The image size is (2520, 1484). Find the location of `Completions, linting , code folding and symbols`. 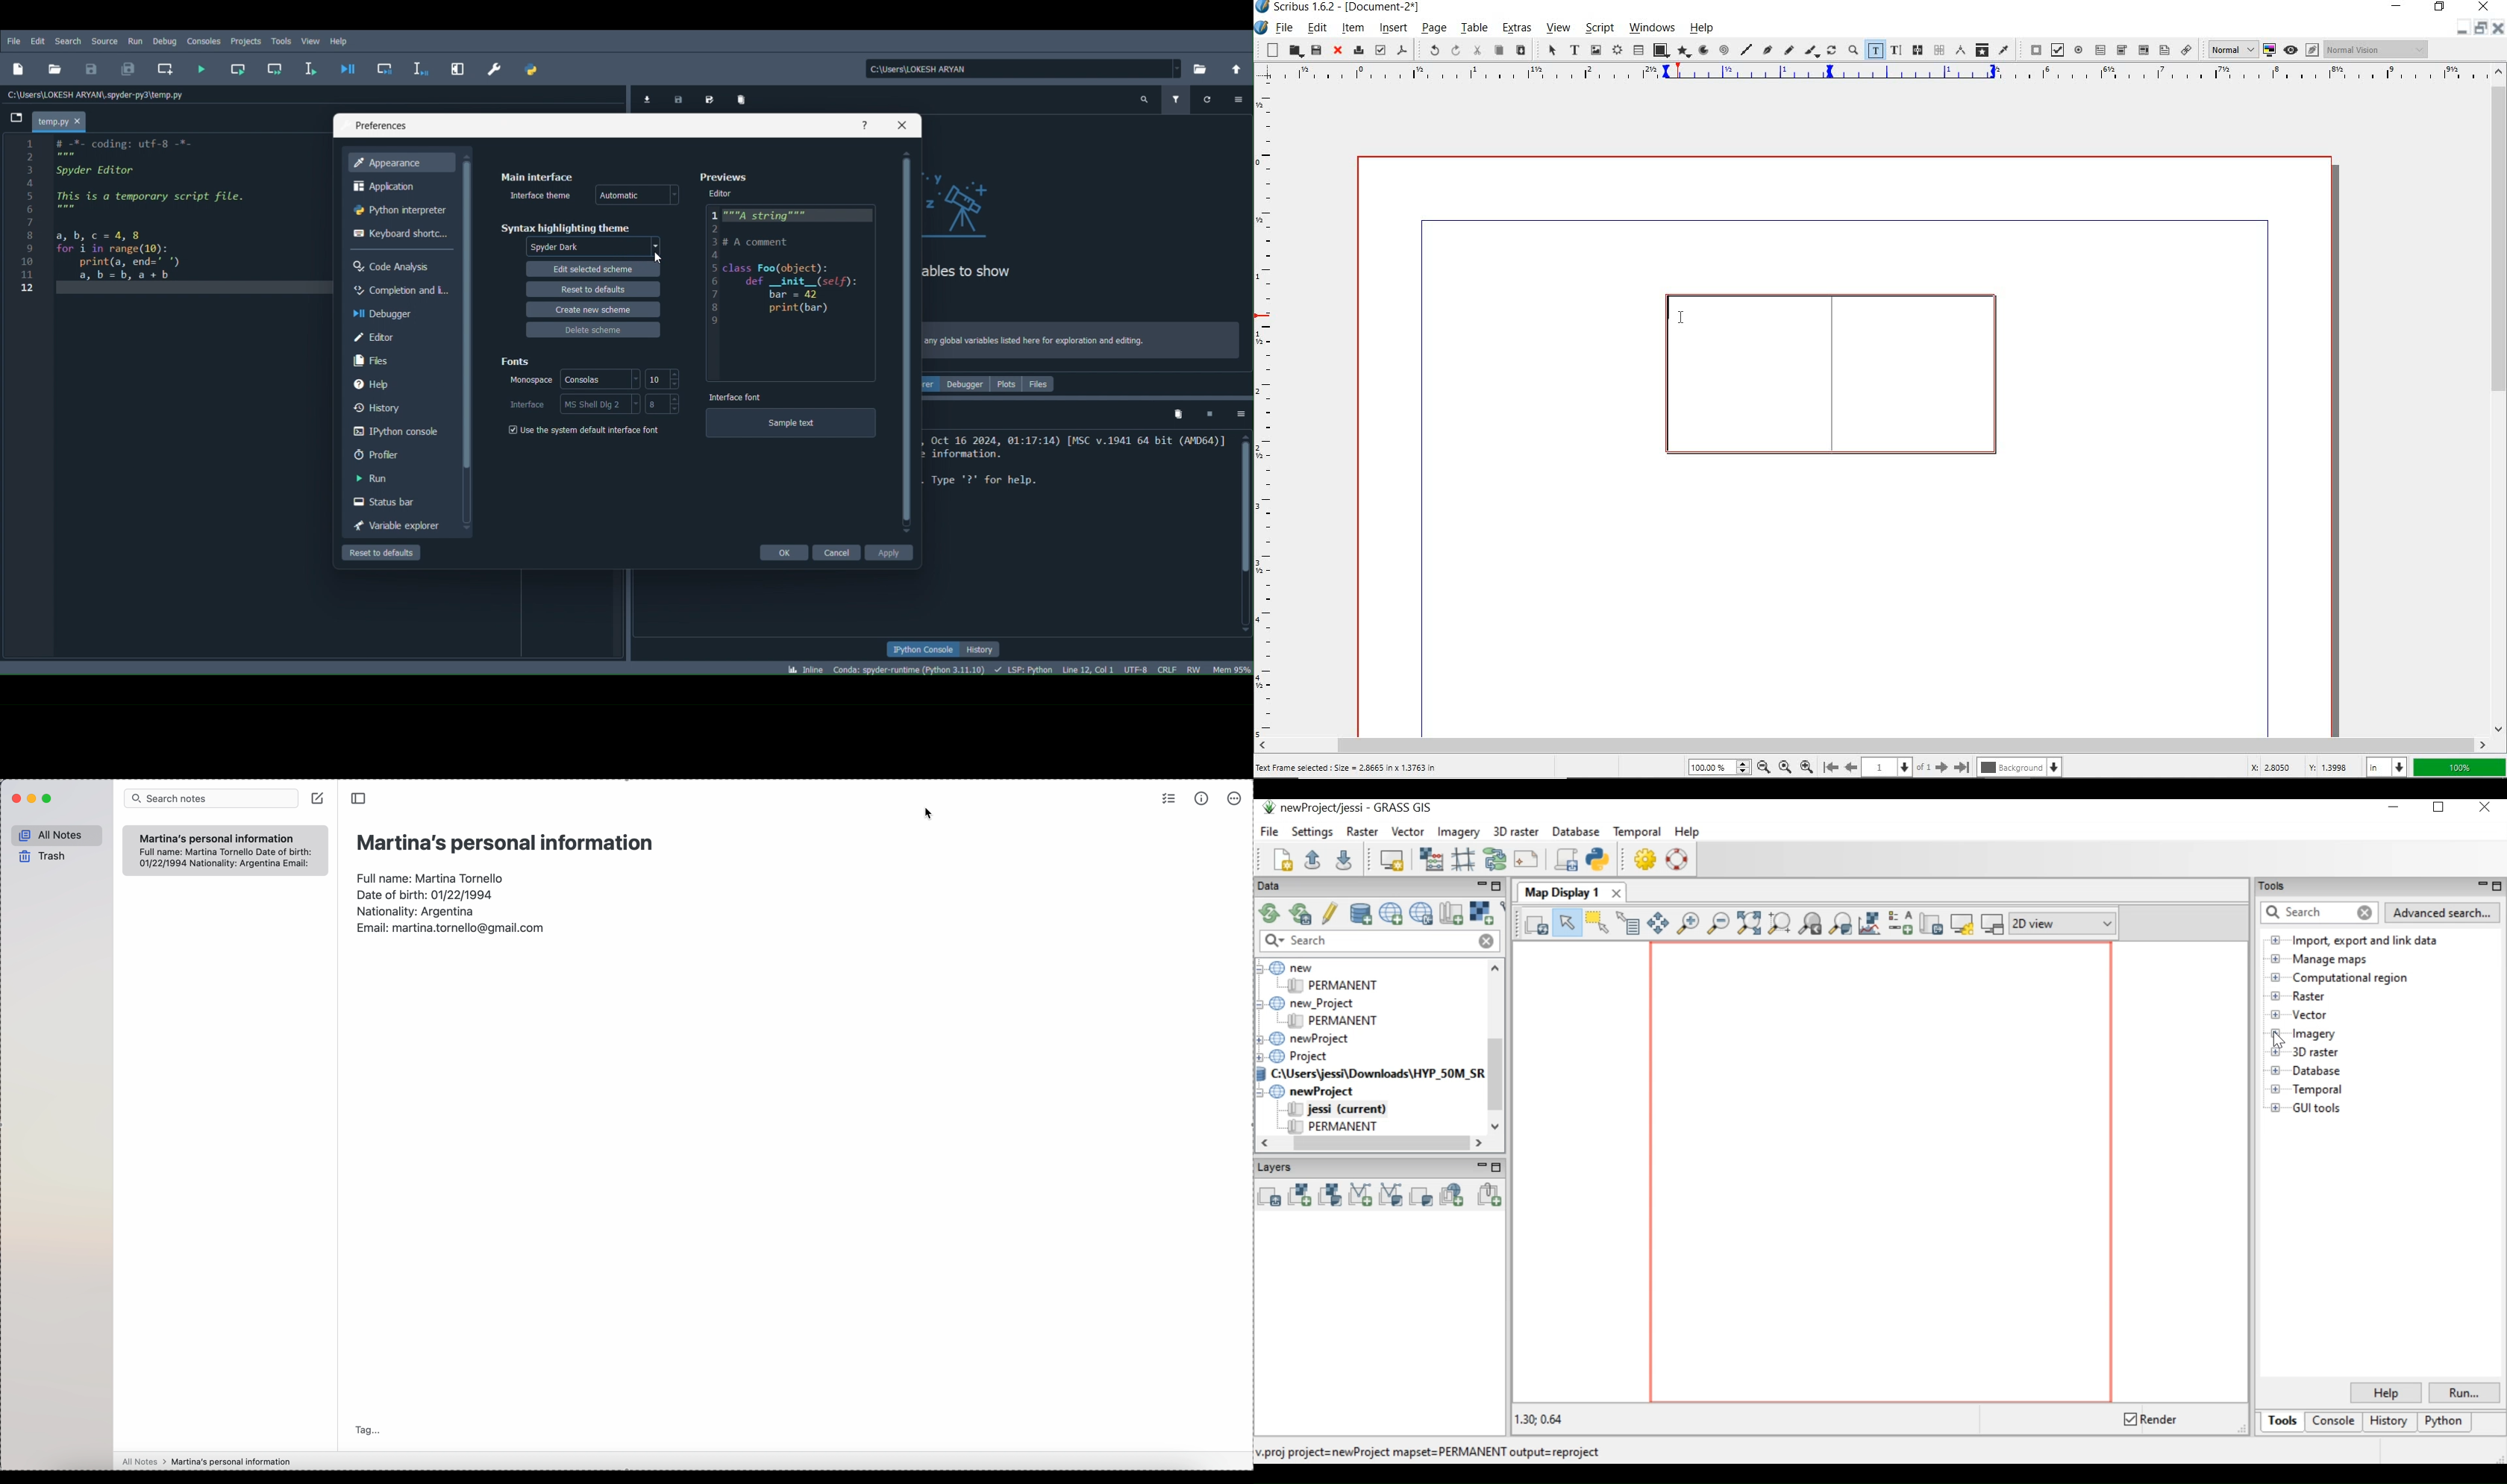

Completions, linting , code folding and symbols is located at coordinates (1026, 669).